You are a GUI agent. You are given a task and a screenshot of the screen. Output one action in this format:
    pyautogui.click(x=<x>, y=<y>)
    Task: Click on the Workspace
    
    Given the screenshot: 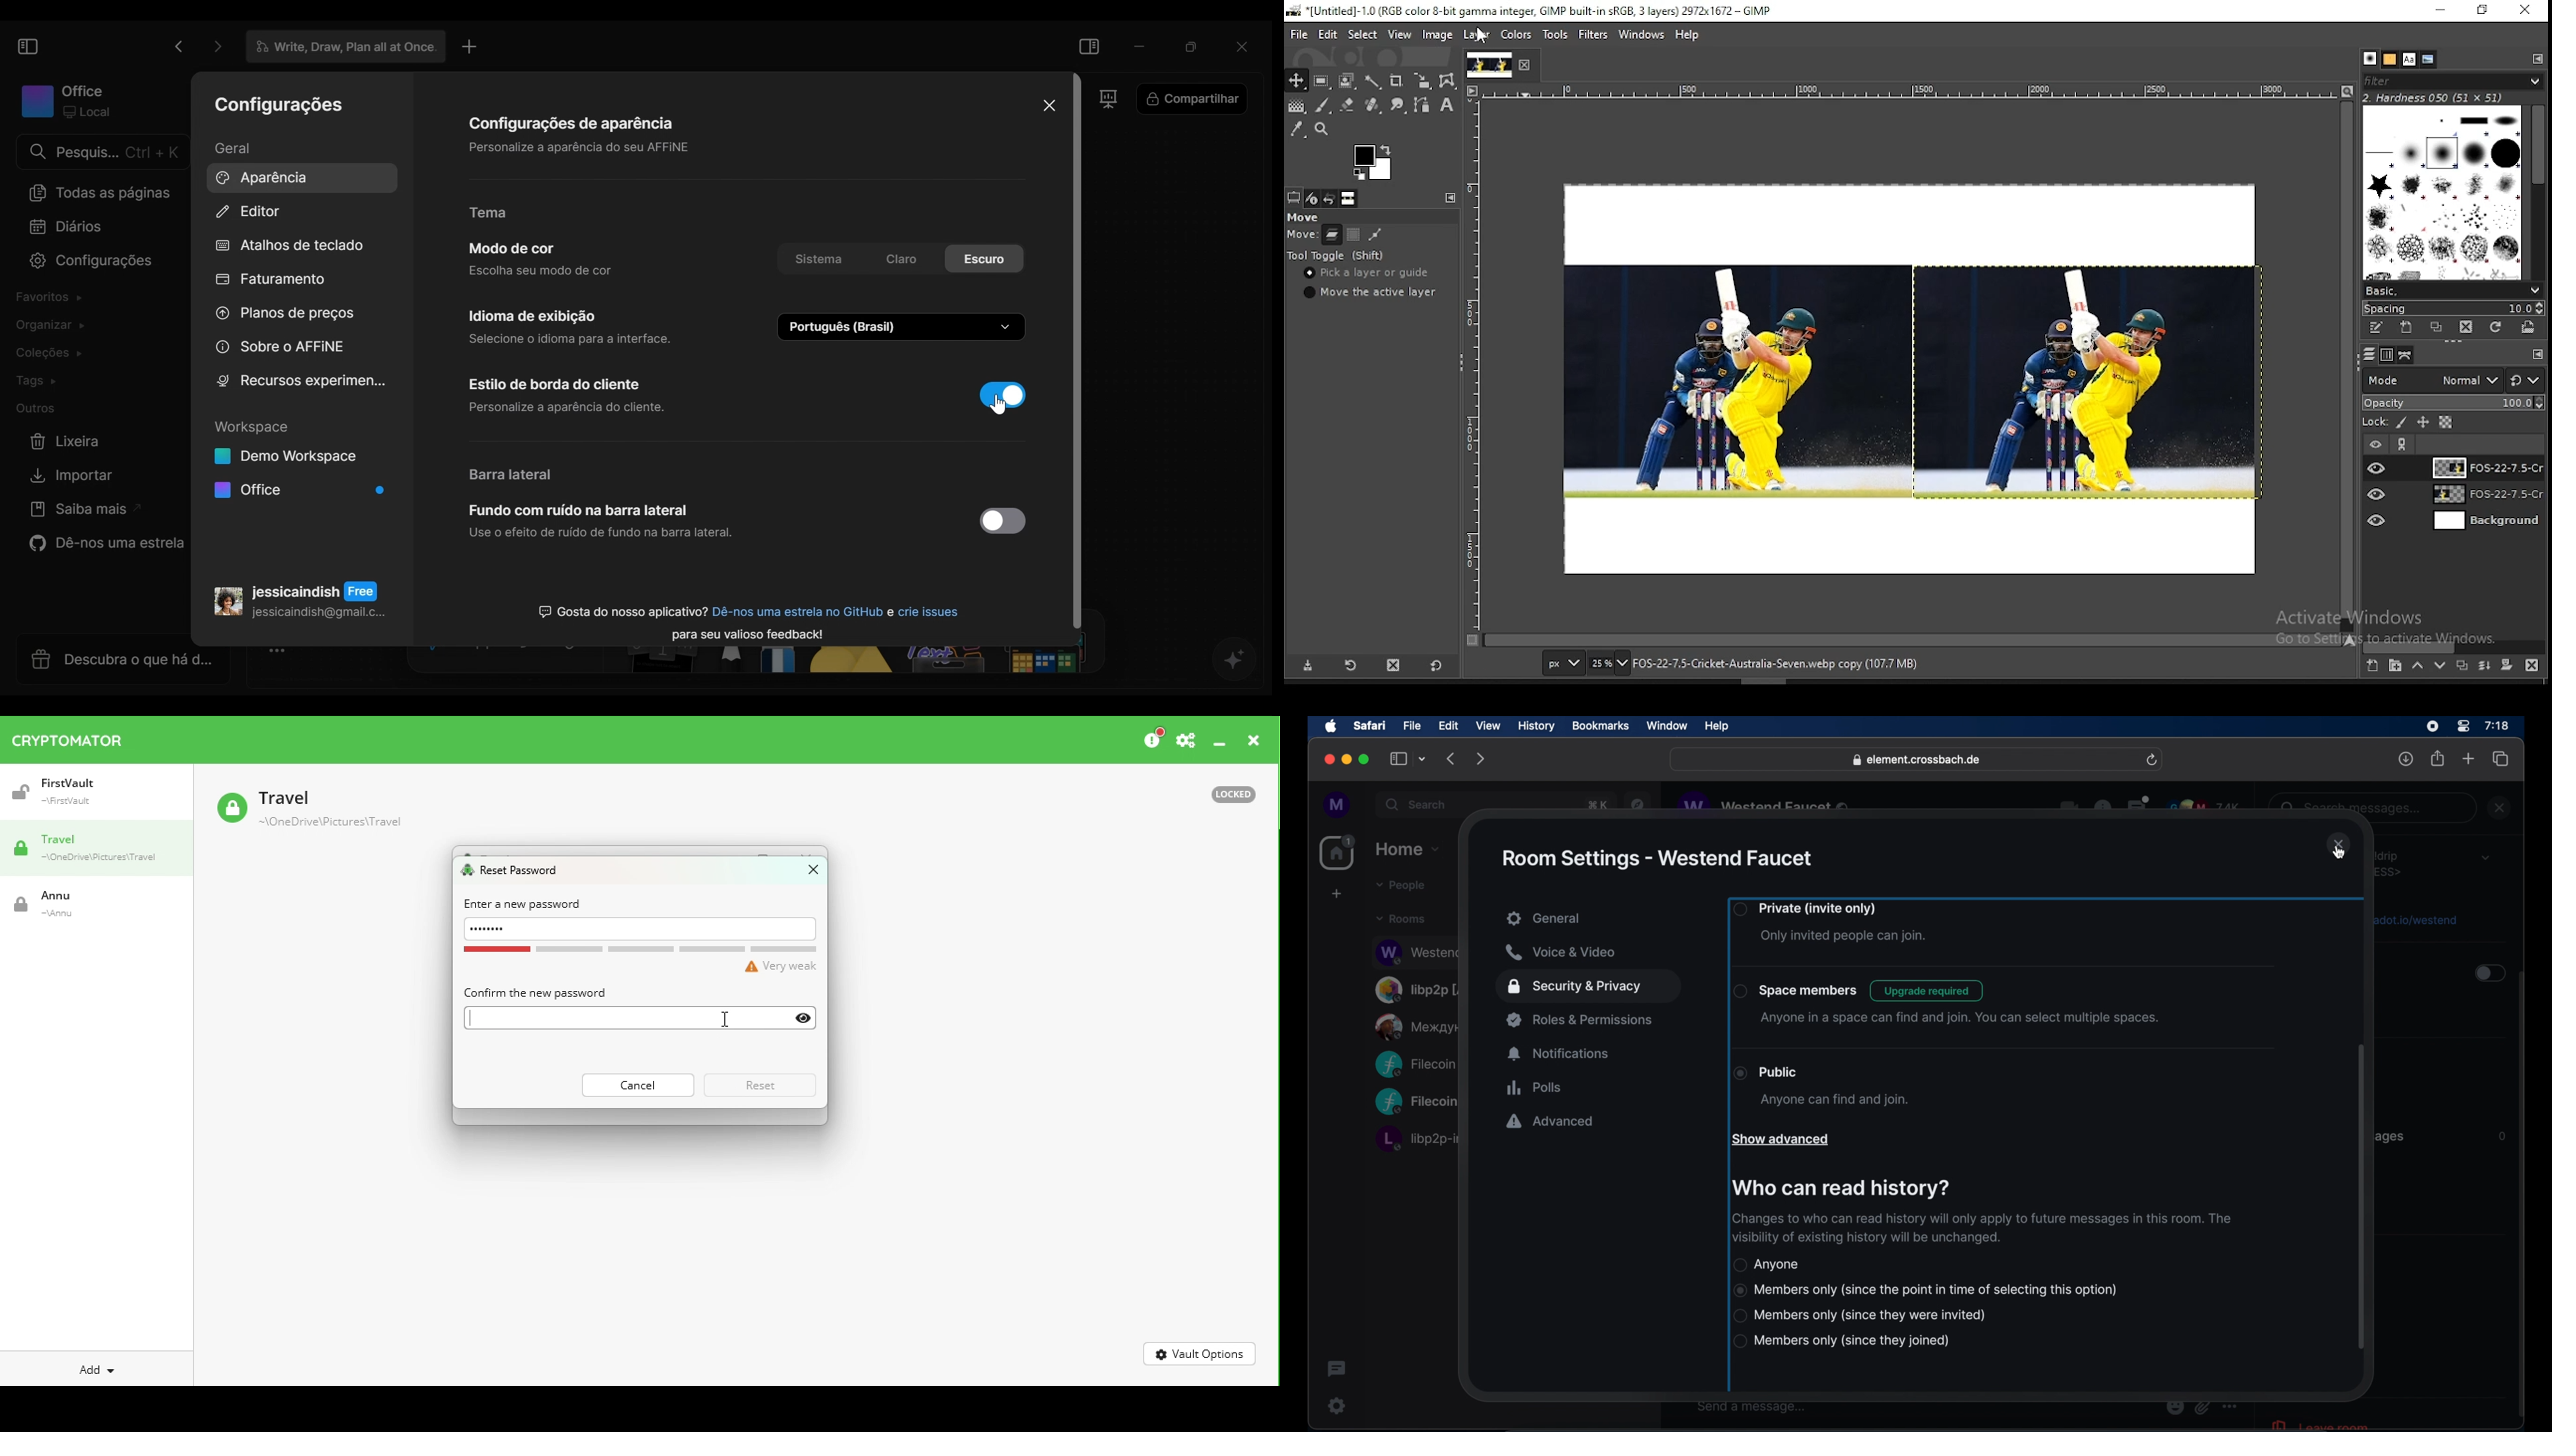 What is the action you would take?
    pyautogui.click(x=66, y=100)
    